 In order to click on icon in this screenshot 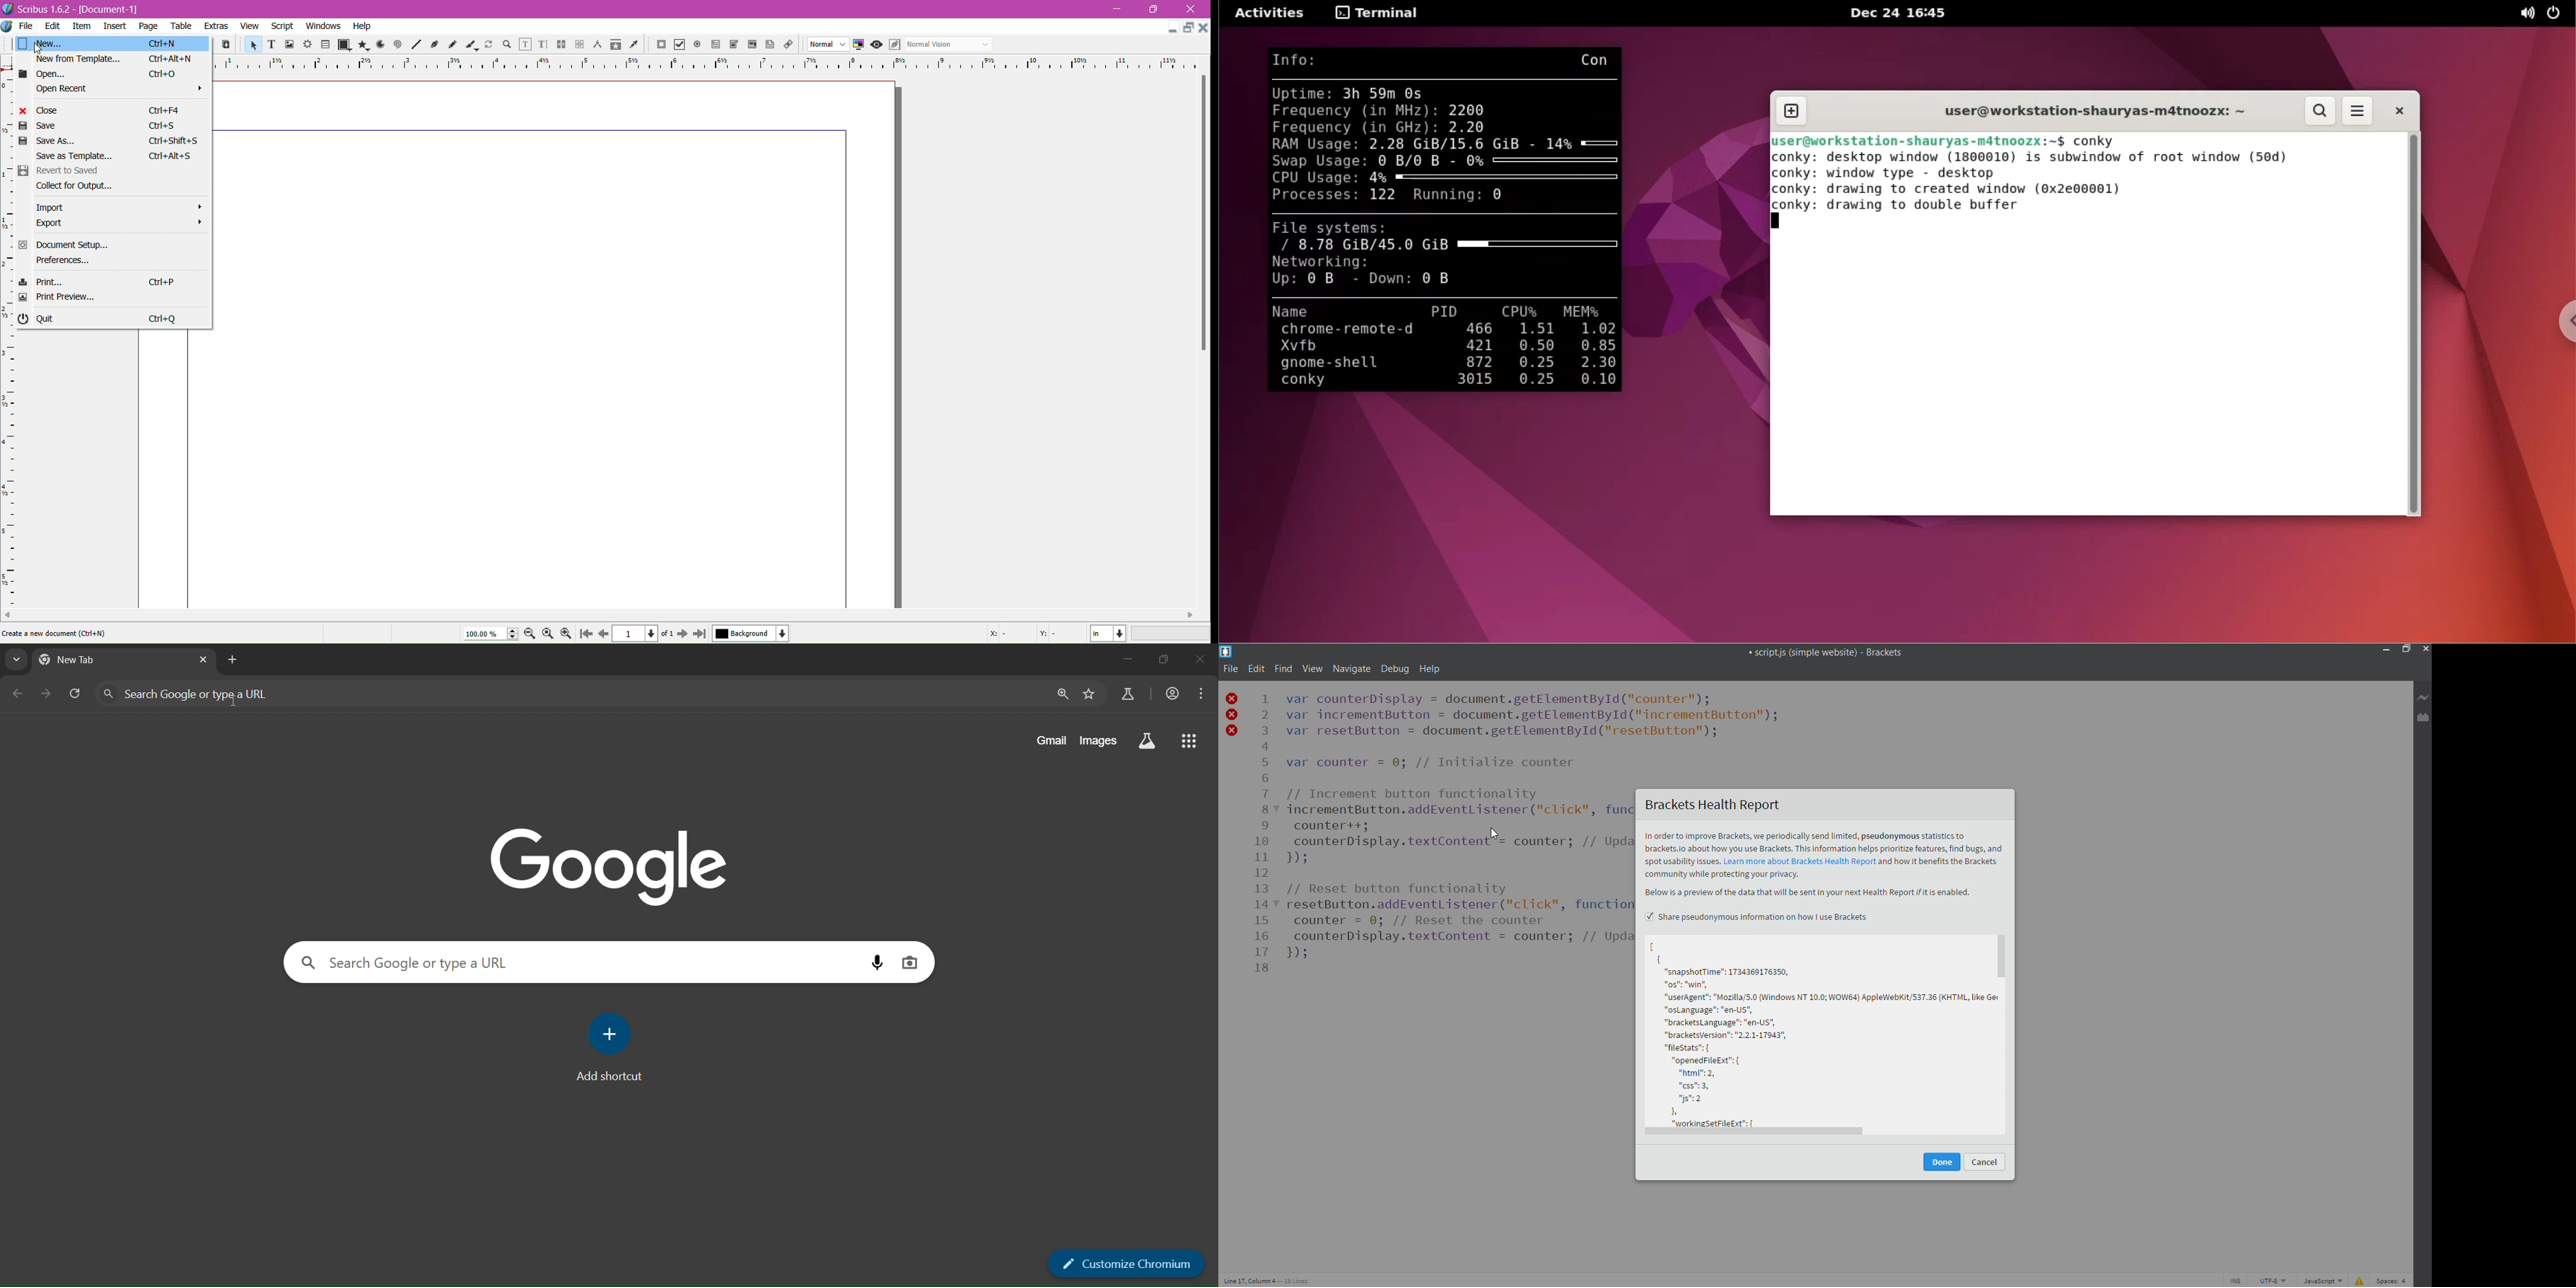, I will do `click(327, 45)`.